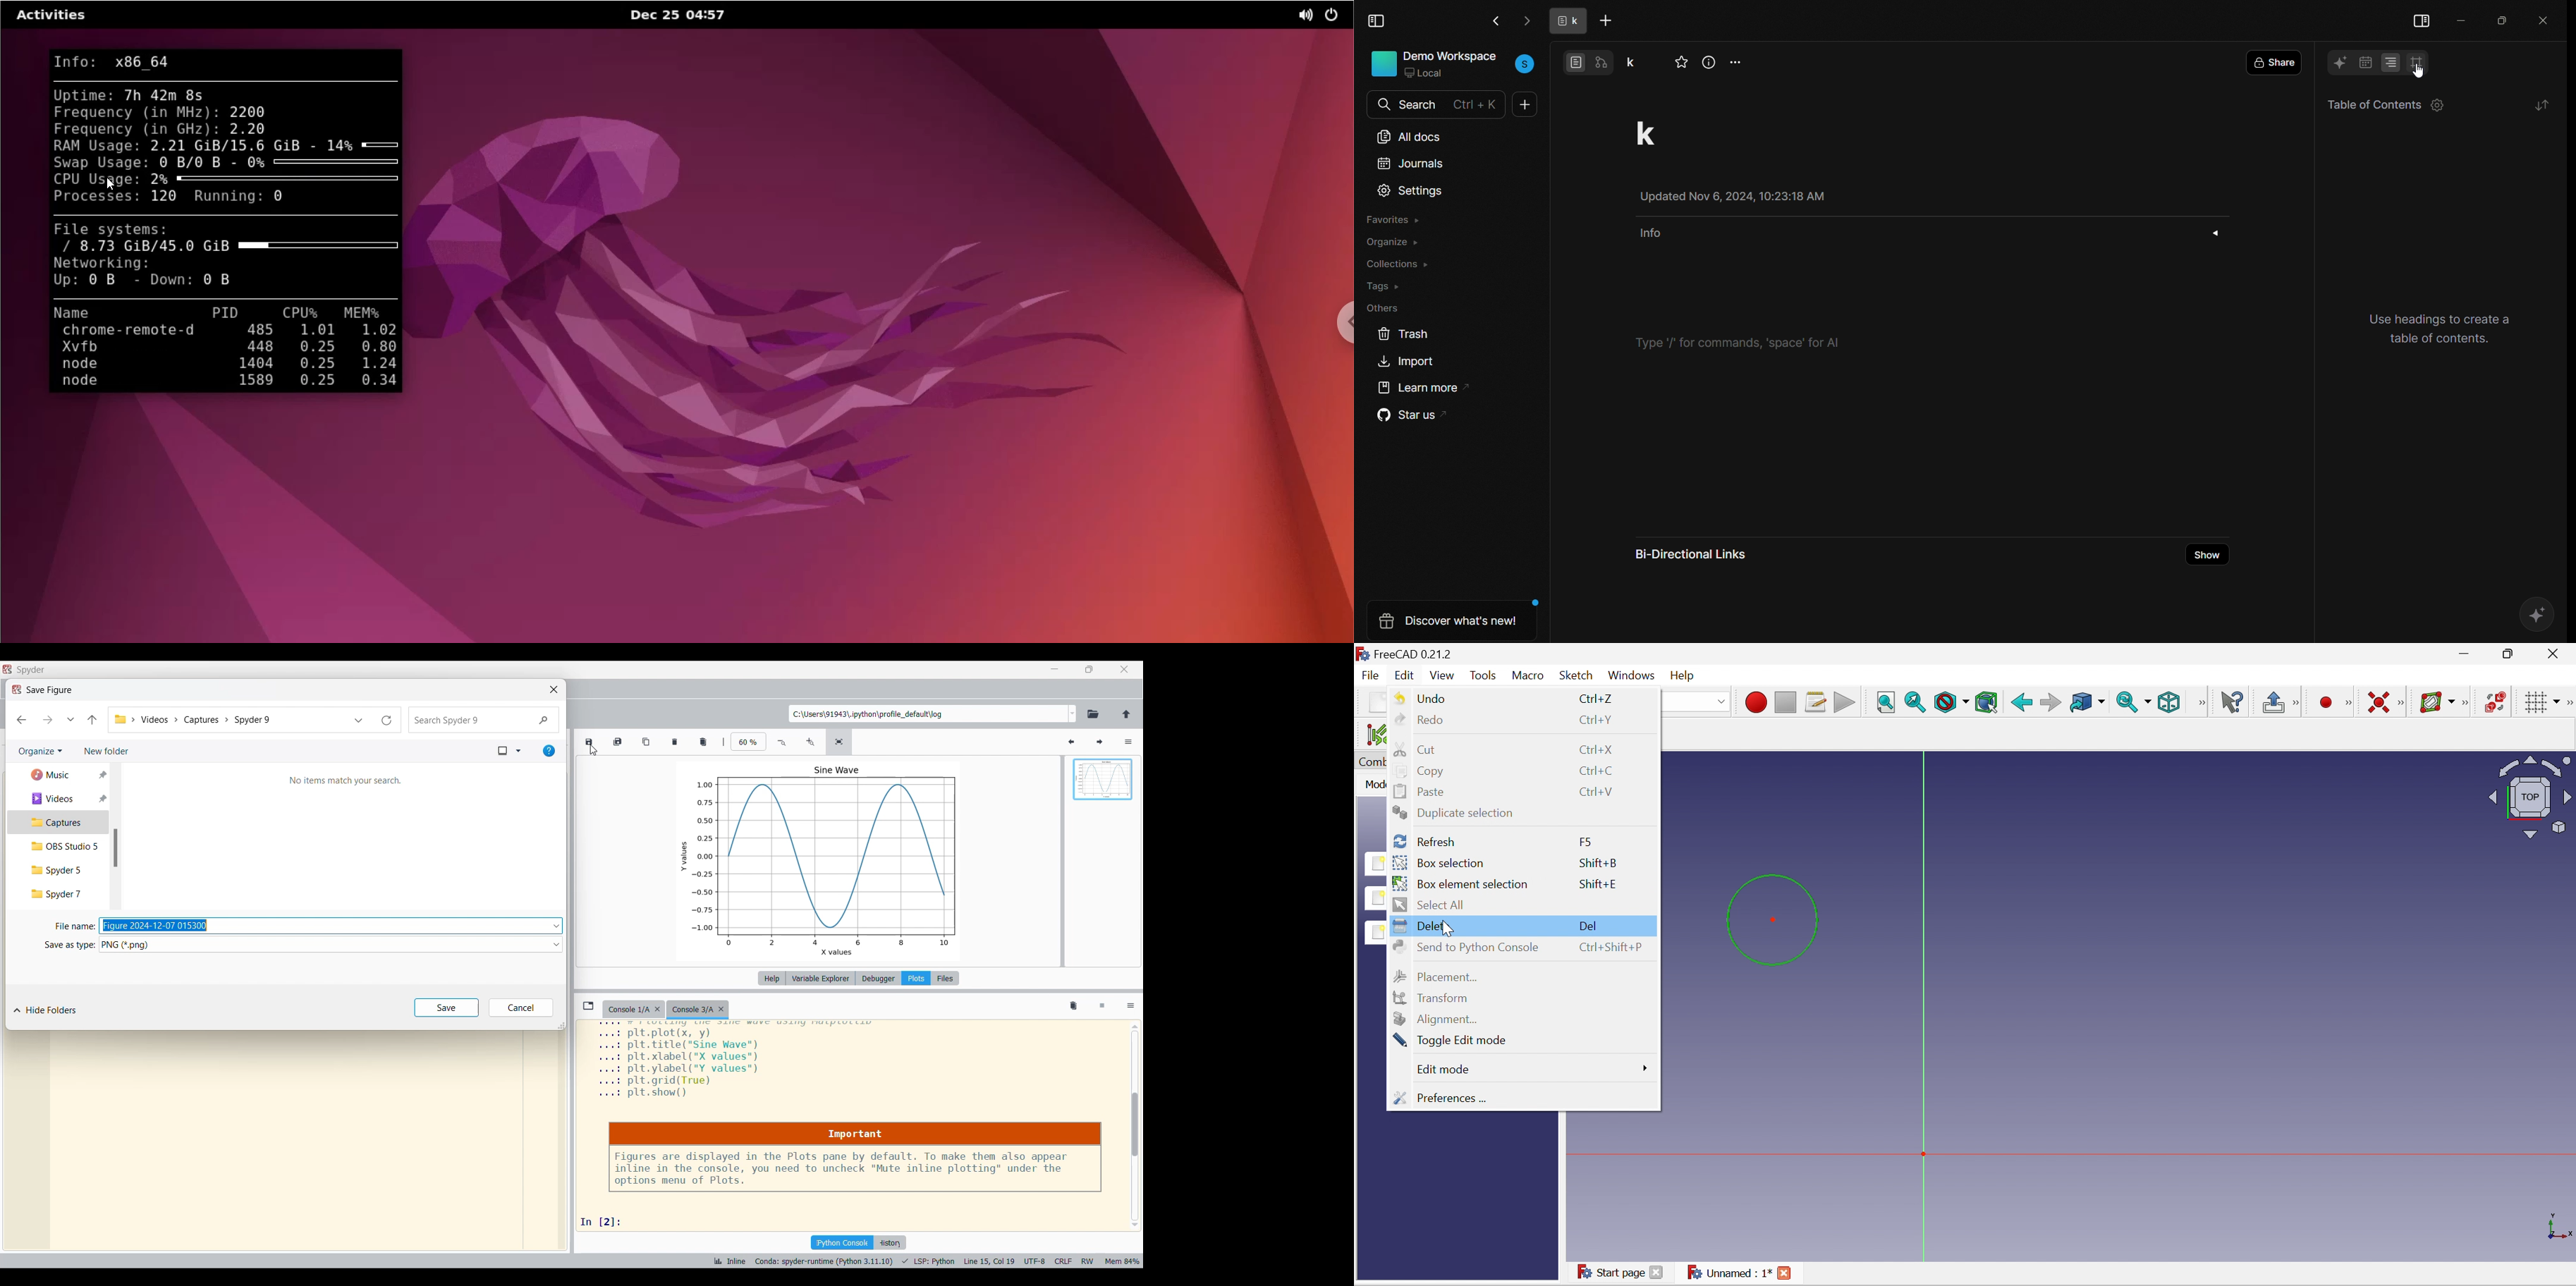 The height and width of the screenshot is (1288, 2576). I want to click on Save plot as, so click(588, 742).